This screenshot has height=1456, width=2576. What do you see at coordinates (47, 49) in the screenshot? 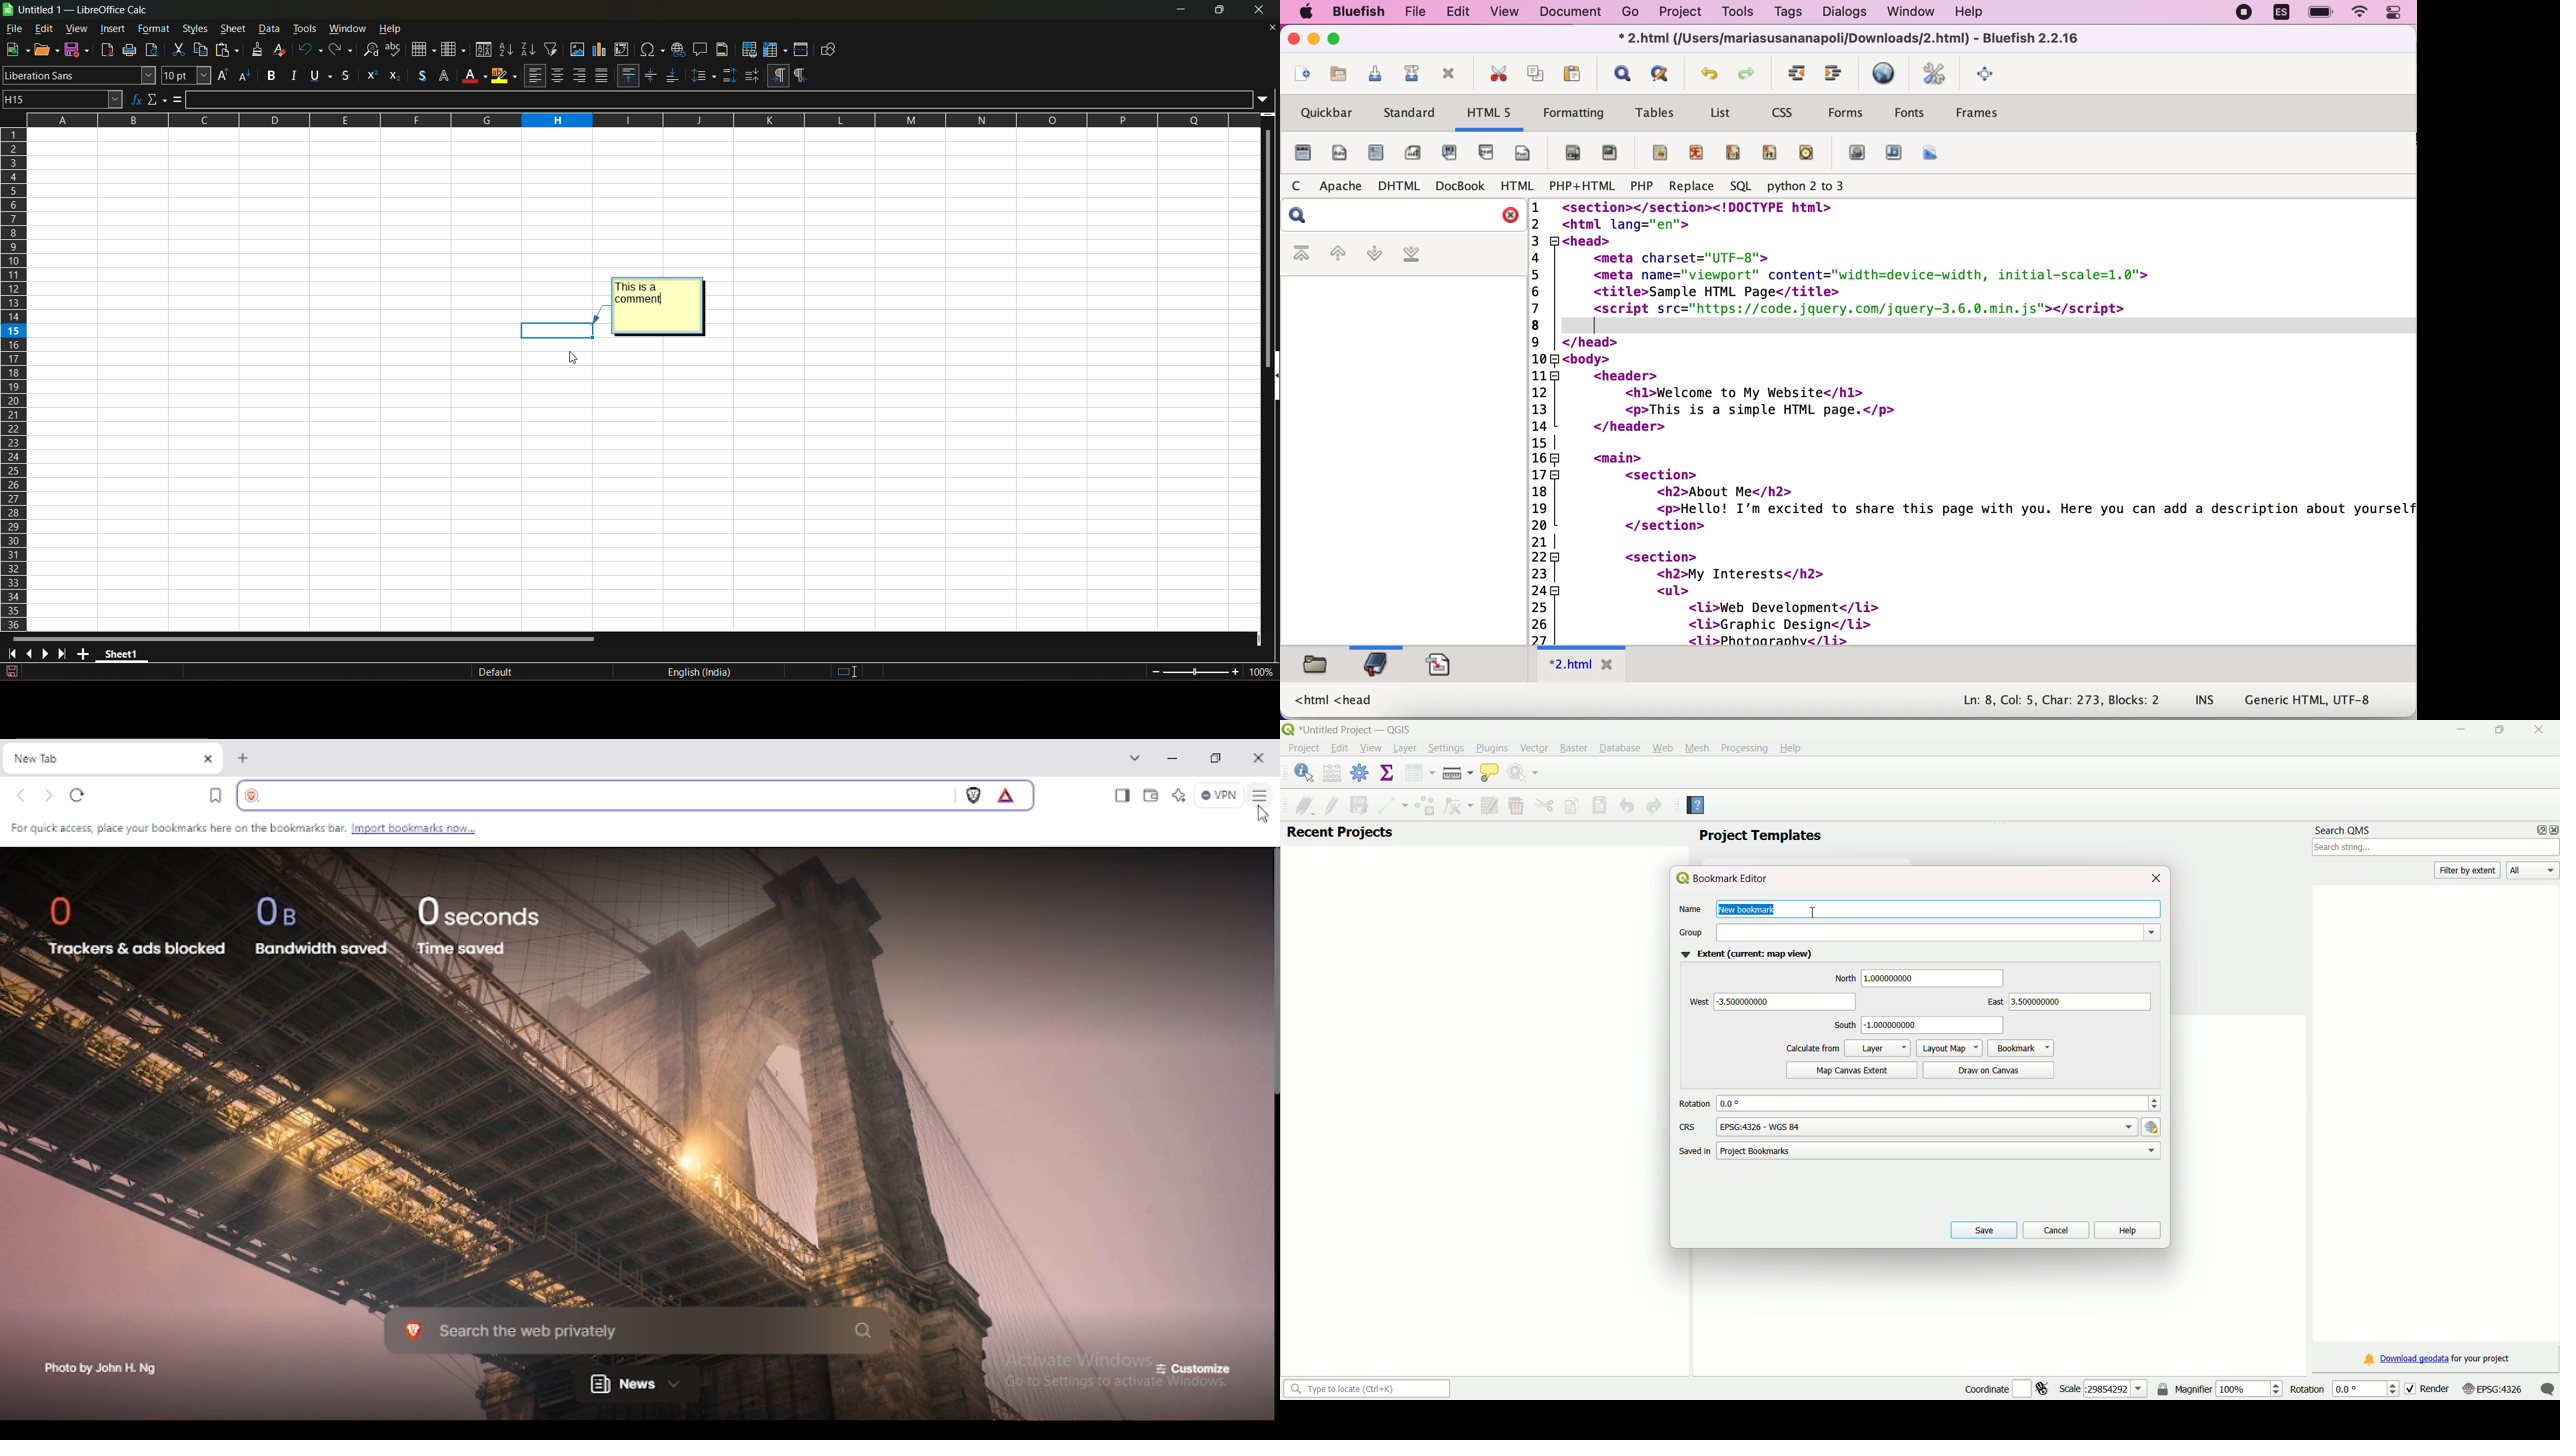
I see `open` at bounding box center [47, 49].